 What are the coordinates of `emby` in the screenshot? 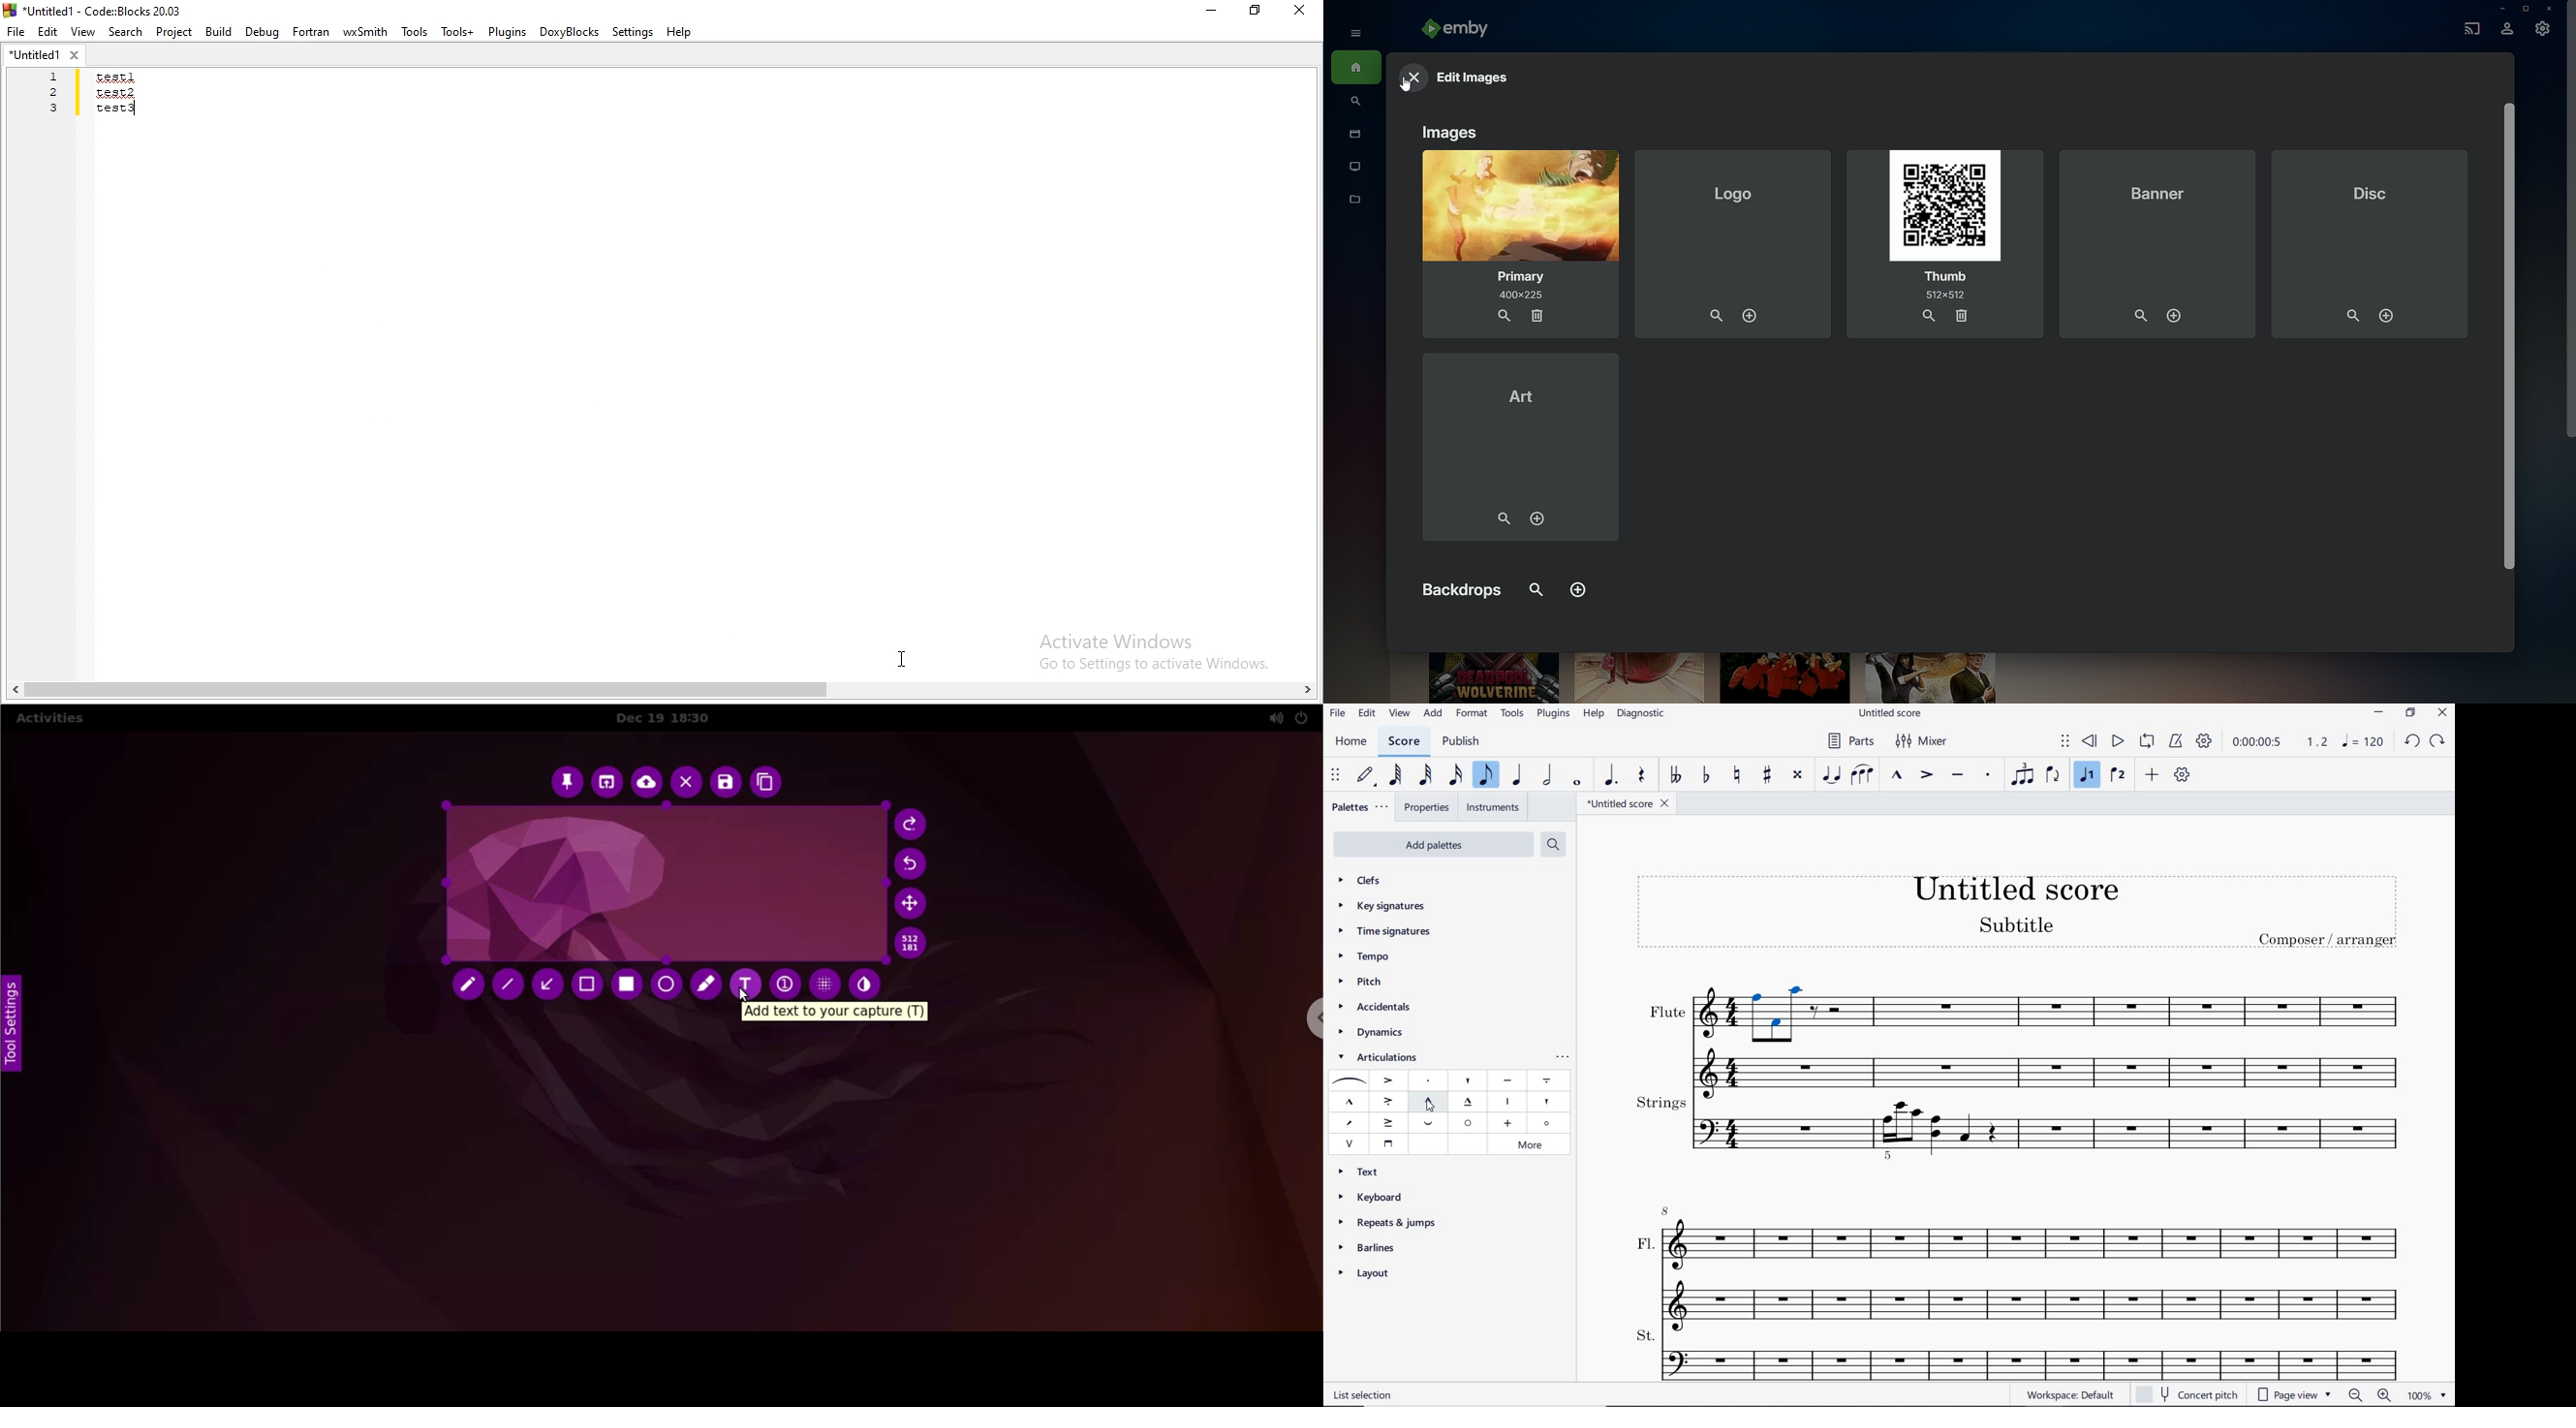 It's located at (1460, 30).